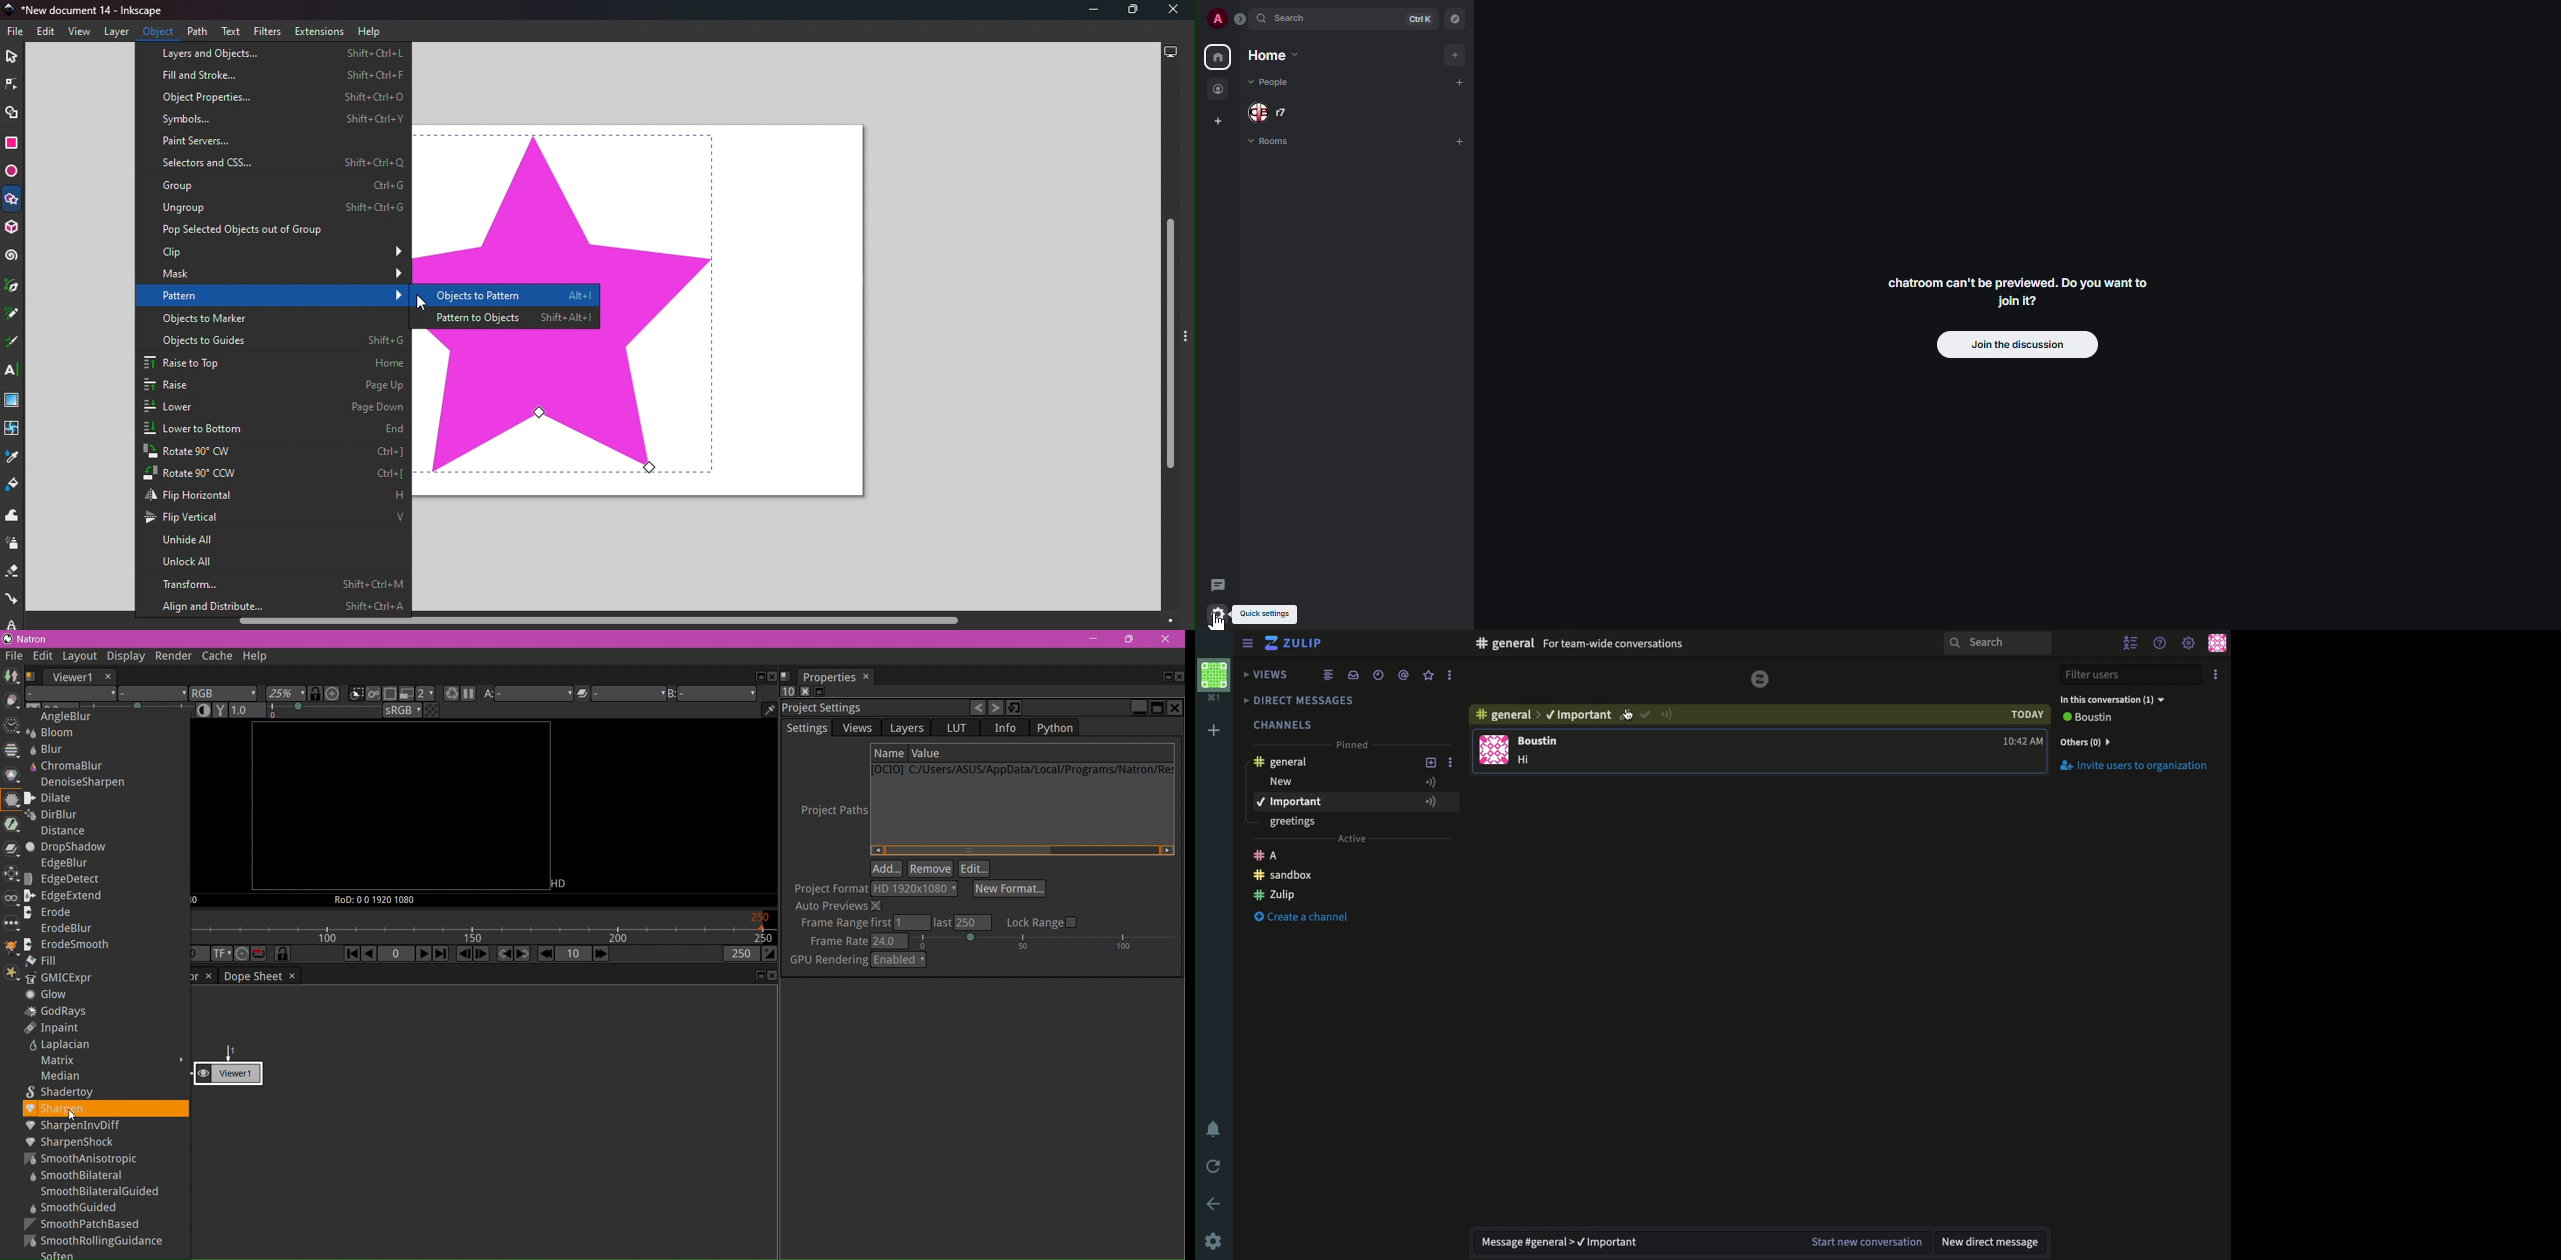 This screenshot has height=1260, width=2576. I want to click on General, so click(1287, 761).